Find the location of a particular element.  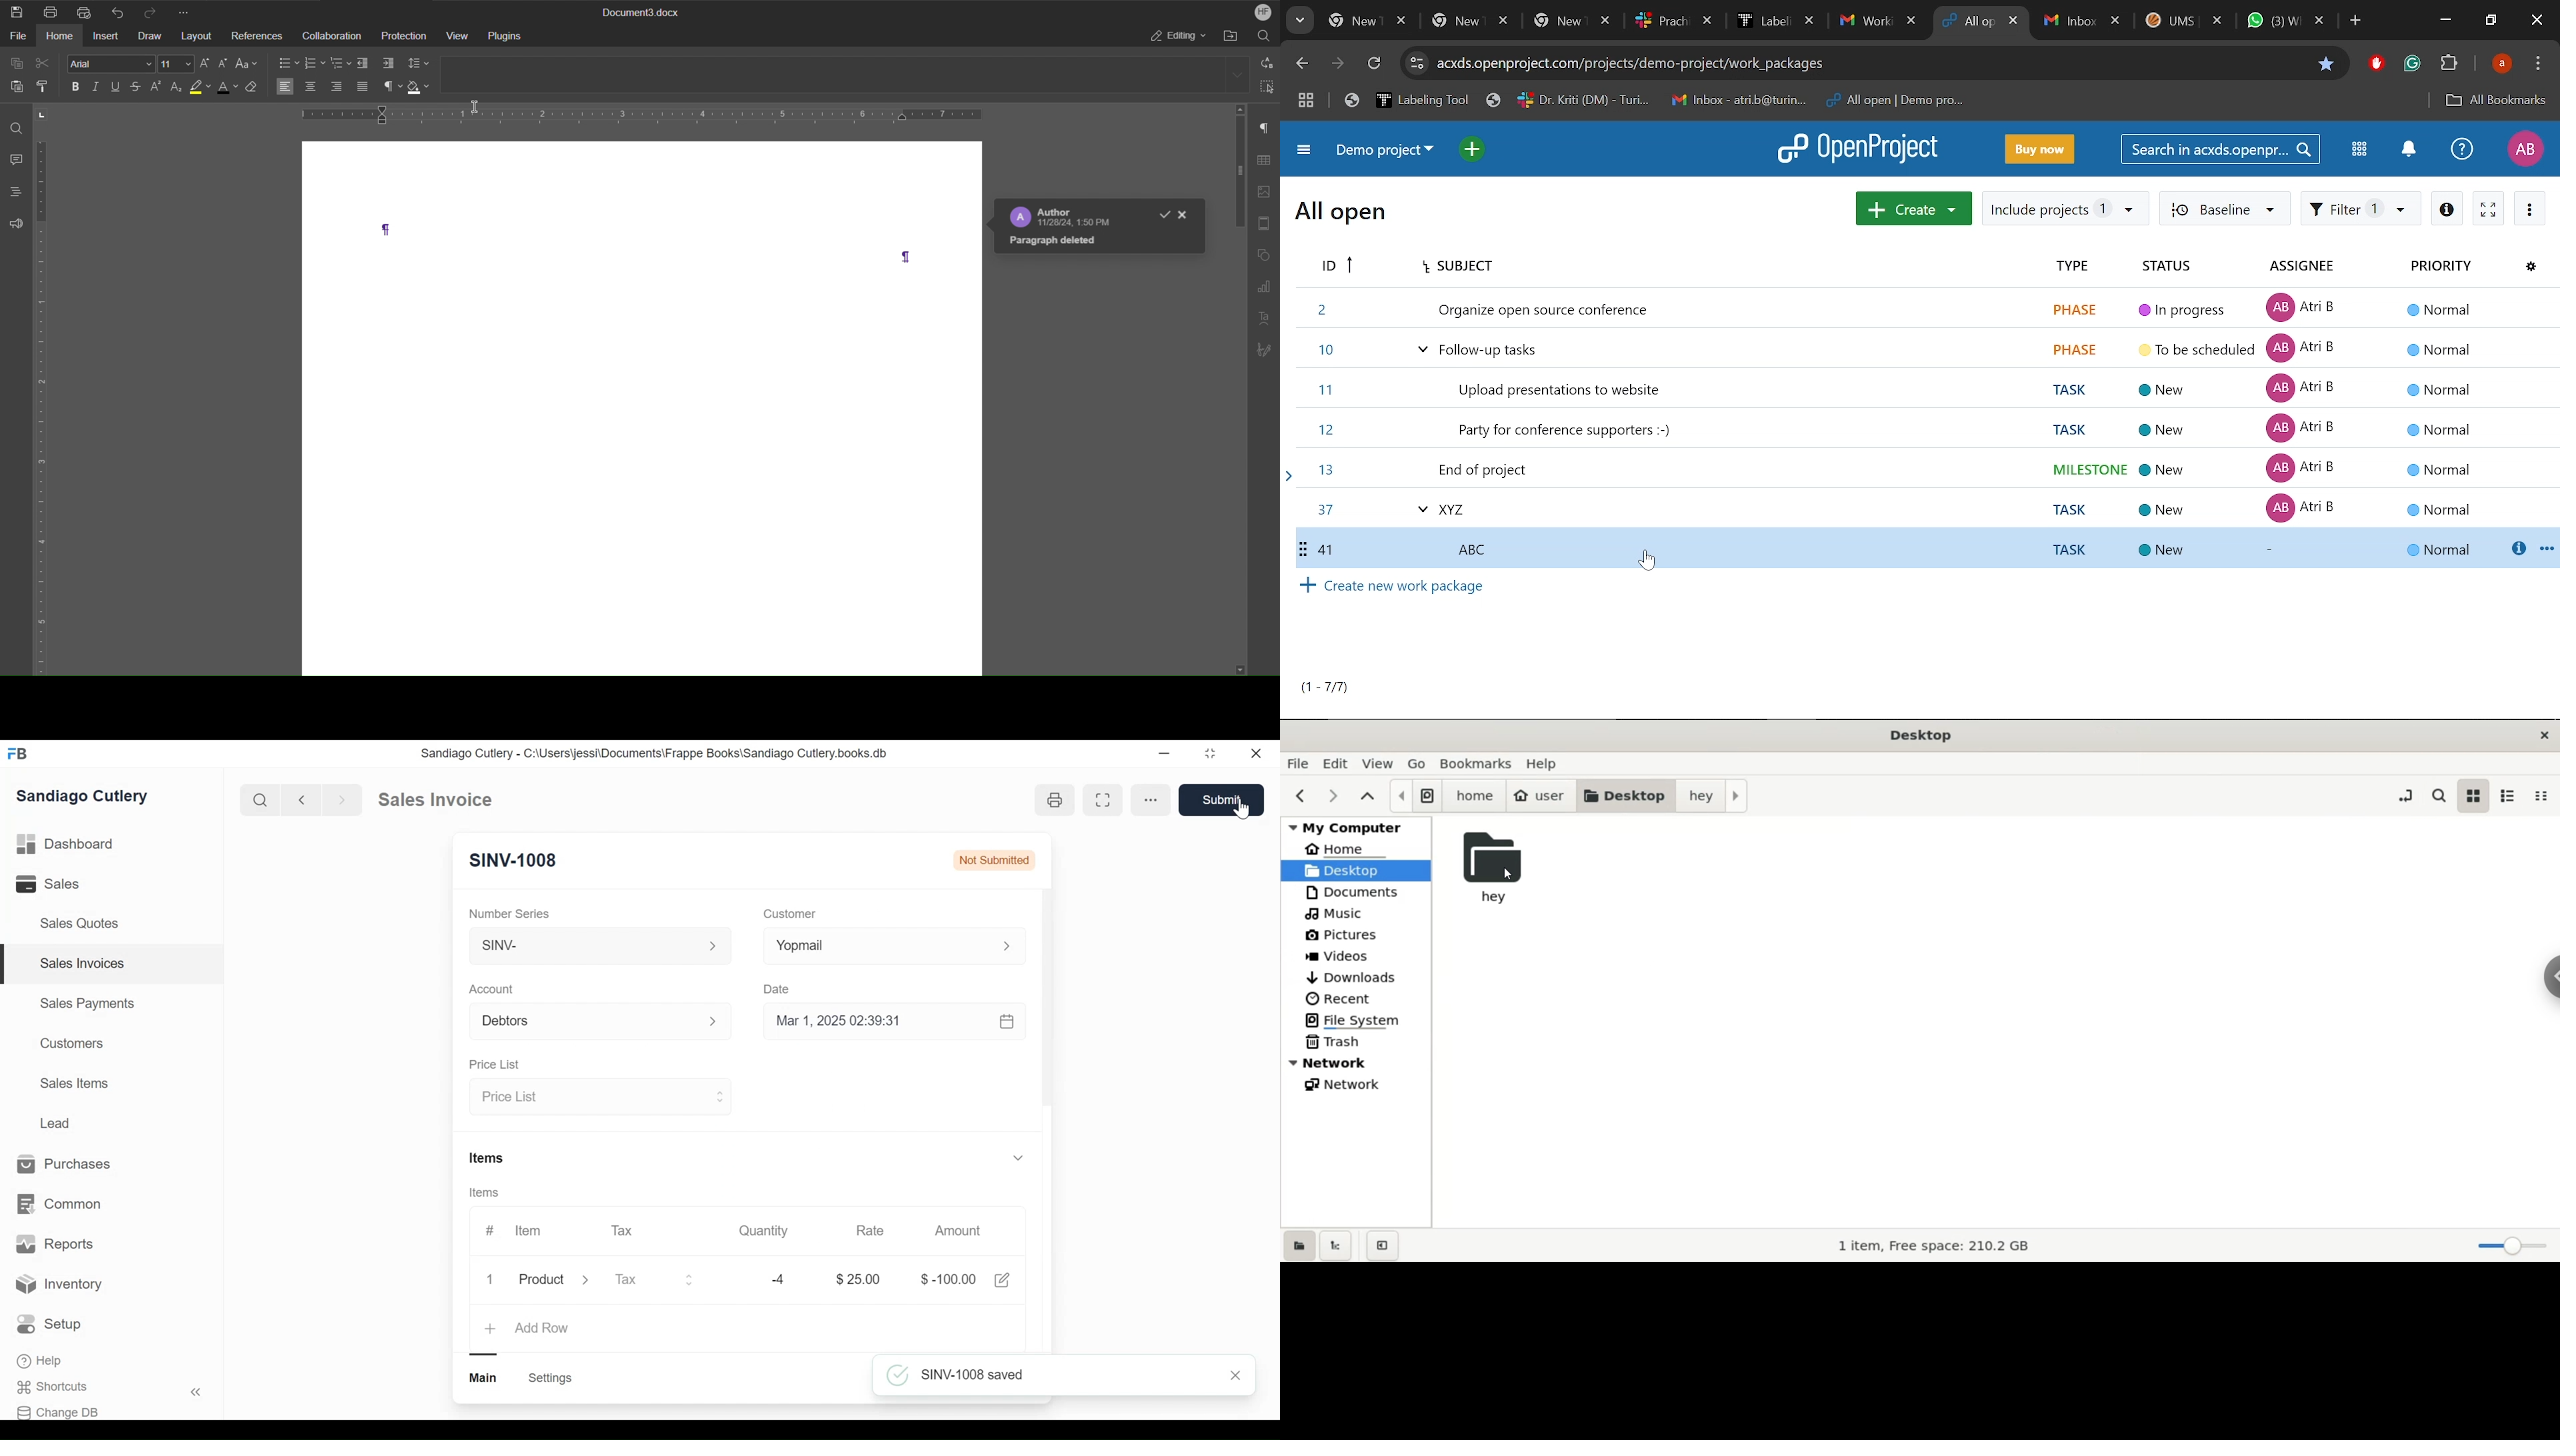

Open File Location is located at coordinates (1230, 36).